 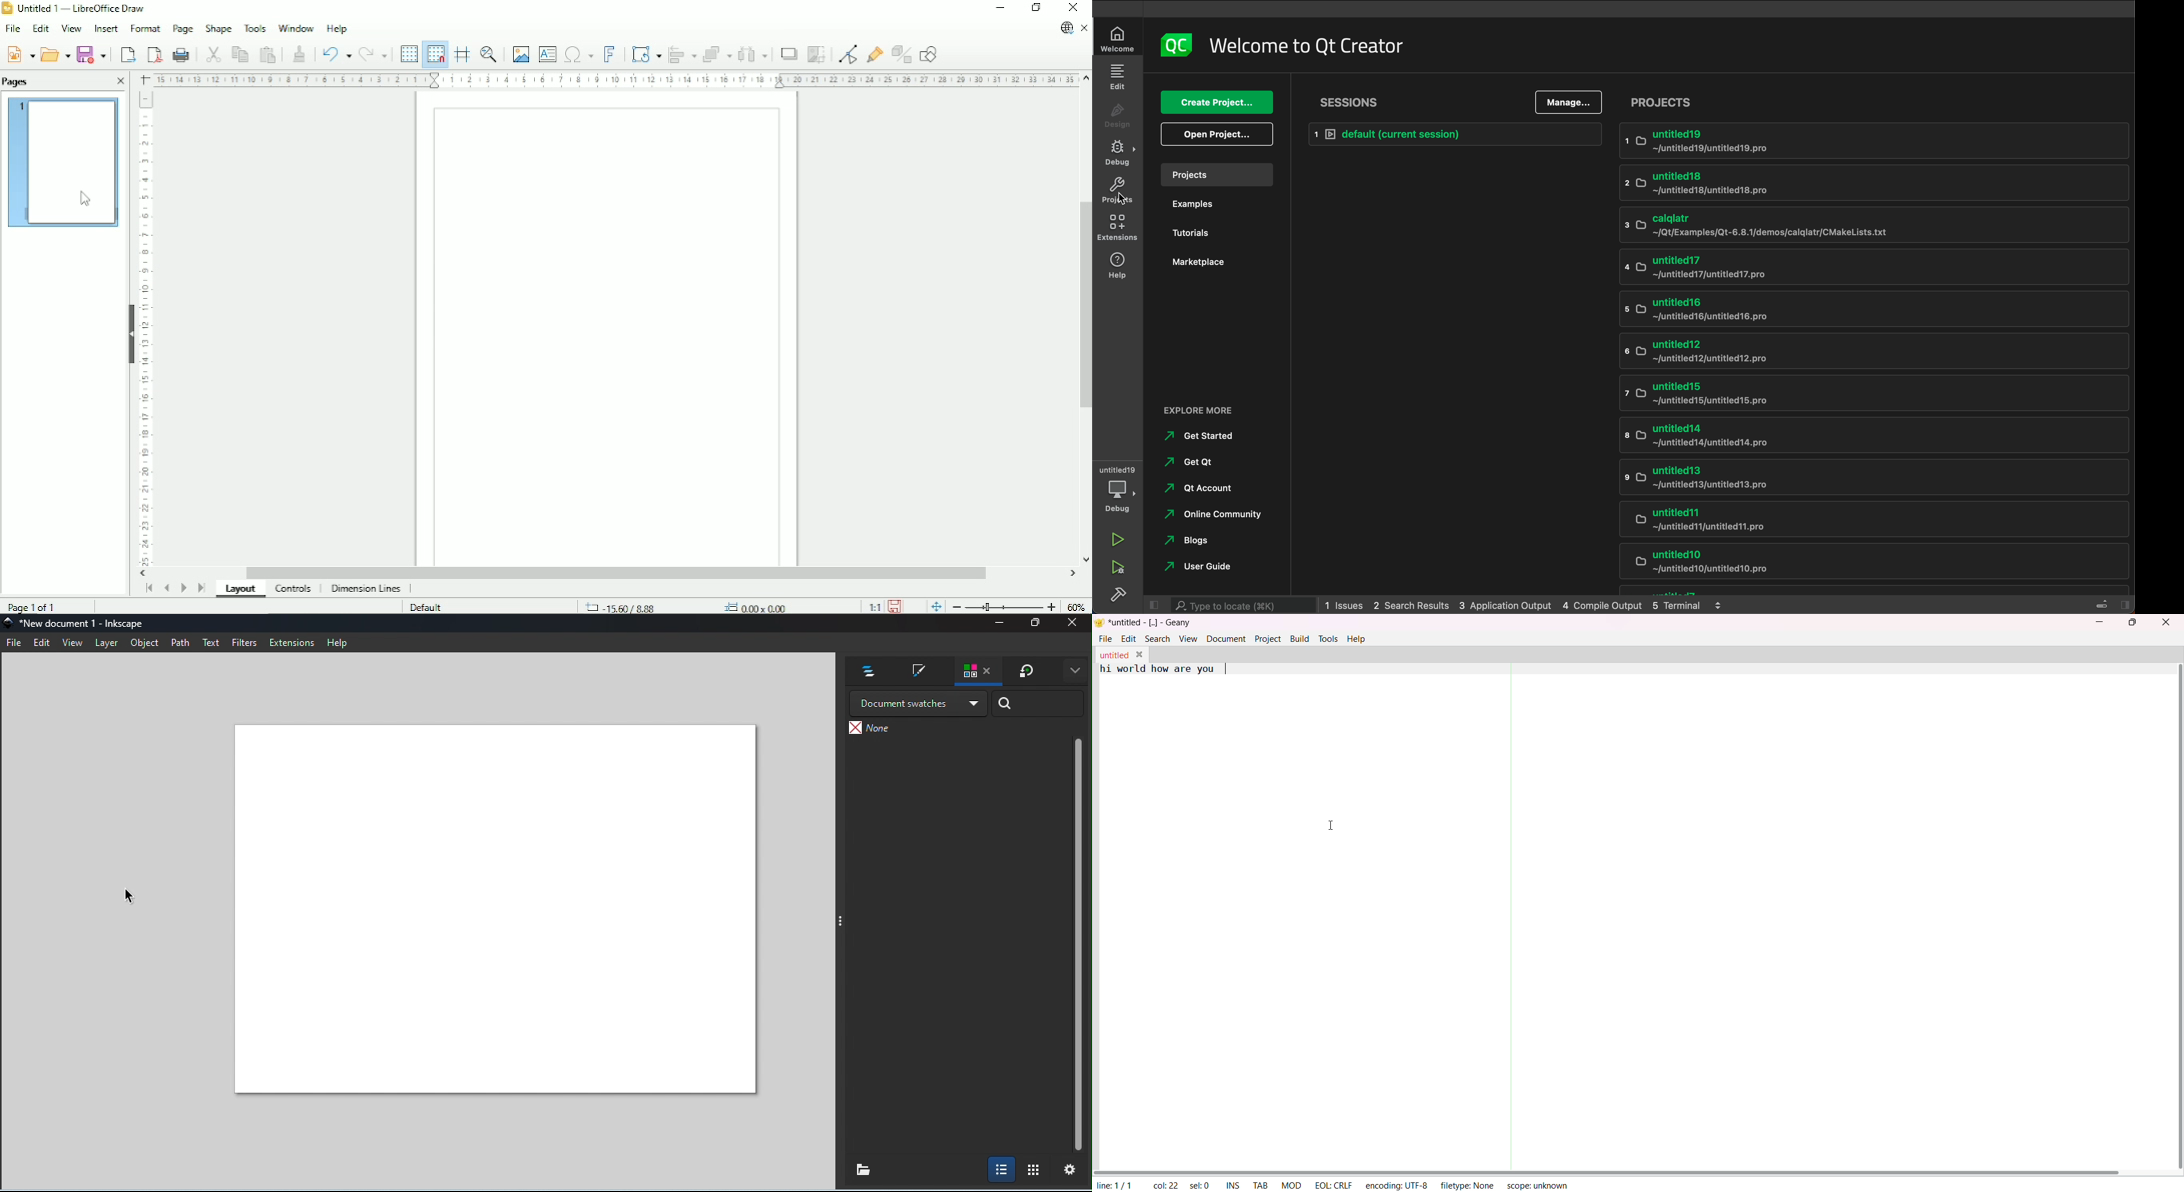 What do you see at coordinates (1871, 351) in the screenshot?
I see `untitled12` at bounding box center [1871, 351].